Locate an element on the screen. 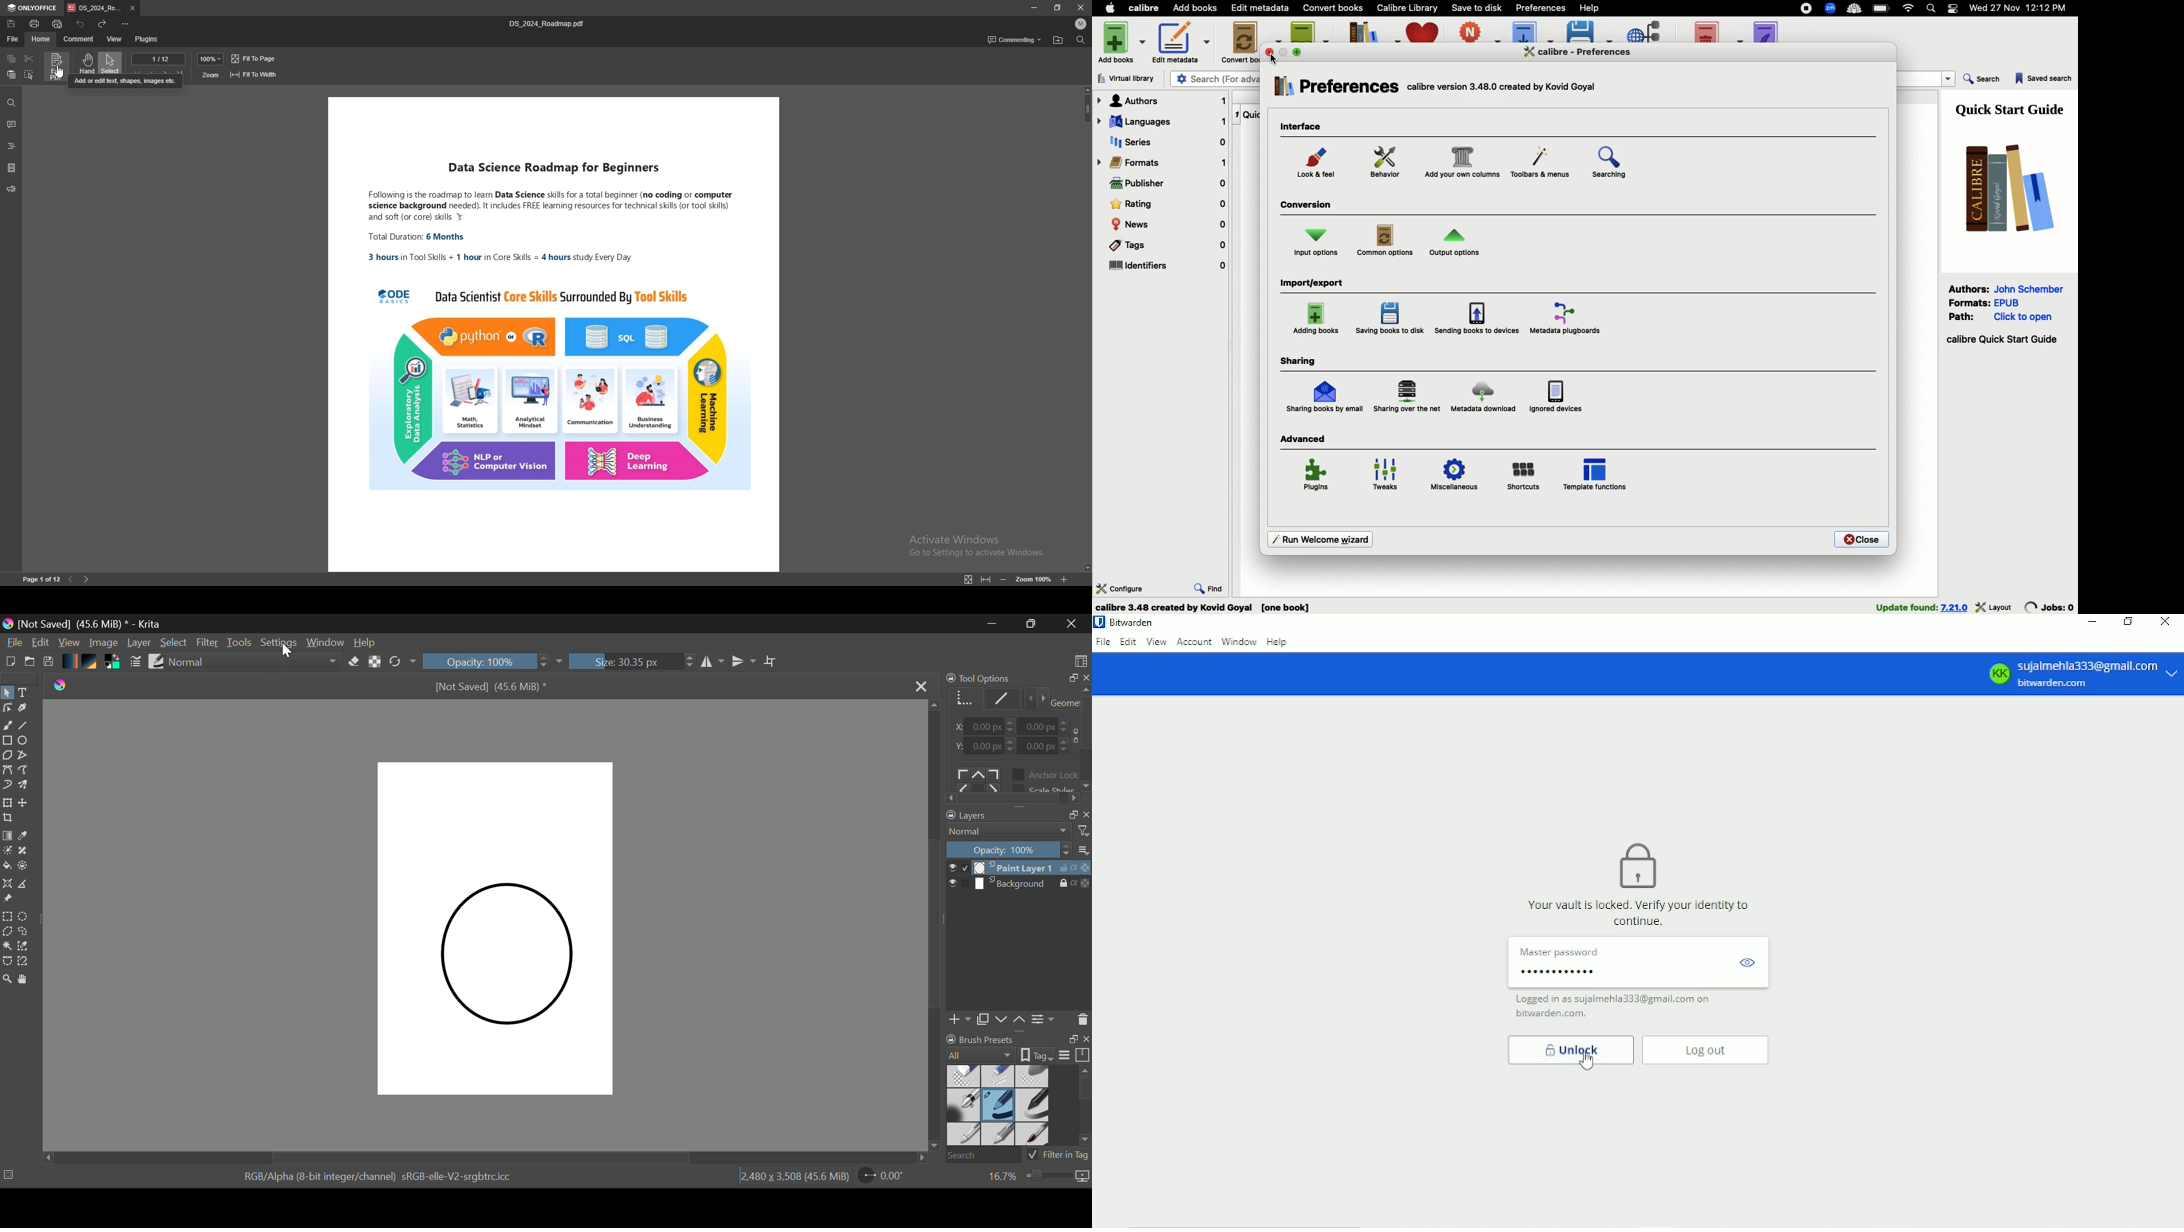 Image resolution: width=2184 pixels, height=1232 pixels. fit to width is located at coordinates (986, 580).